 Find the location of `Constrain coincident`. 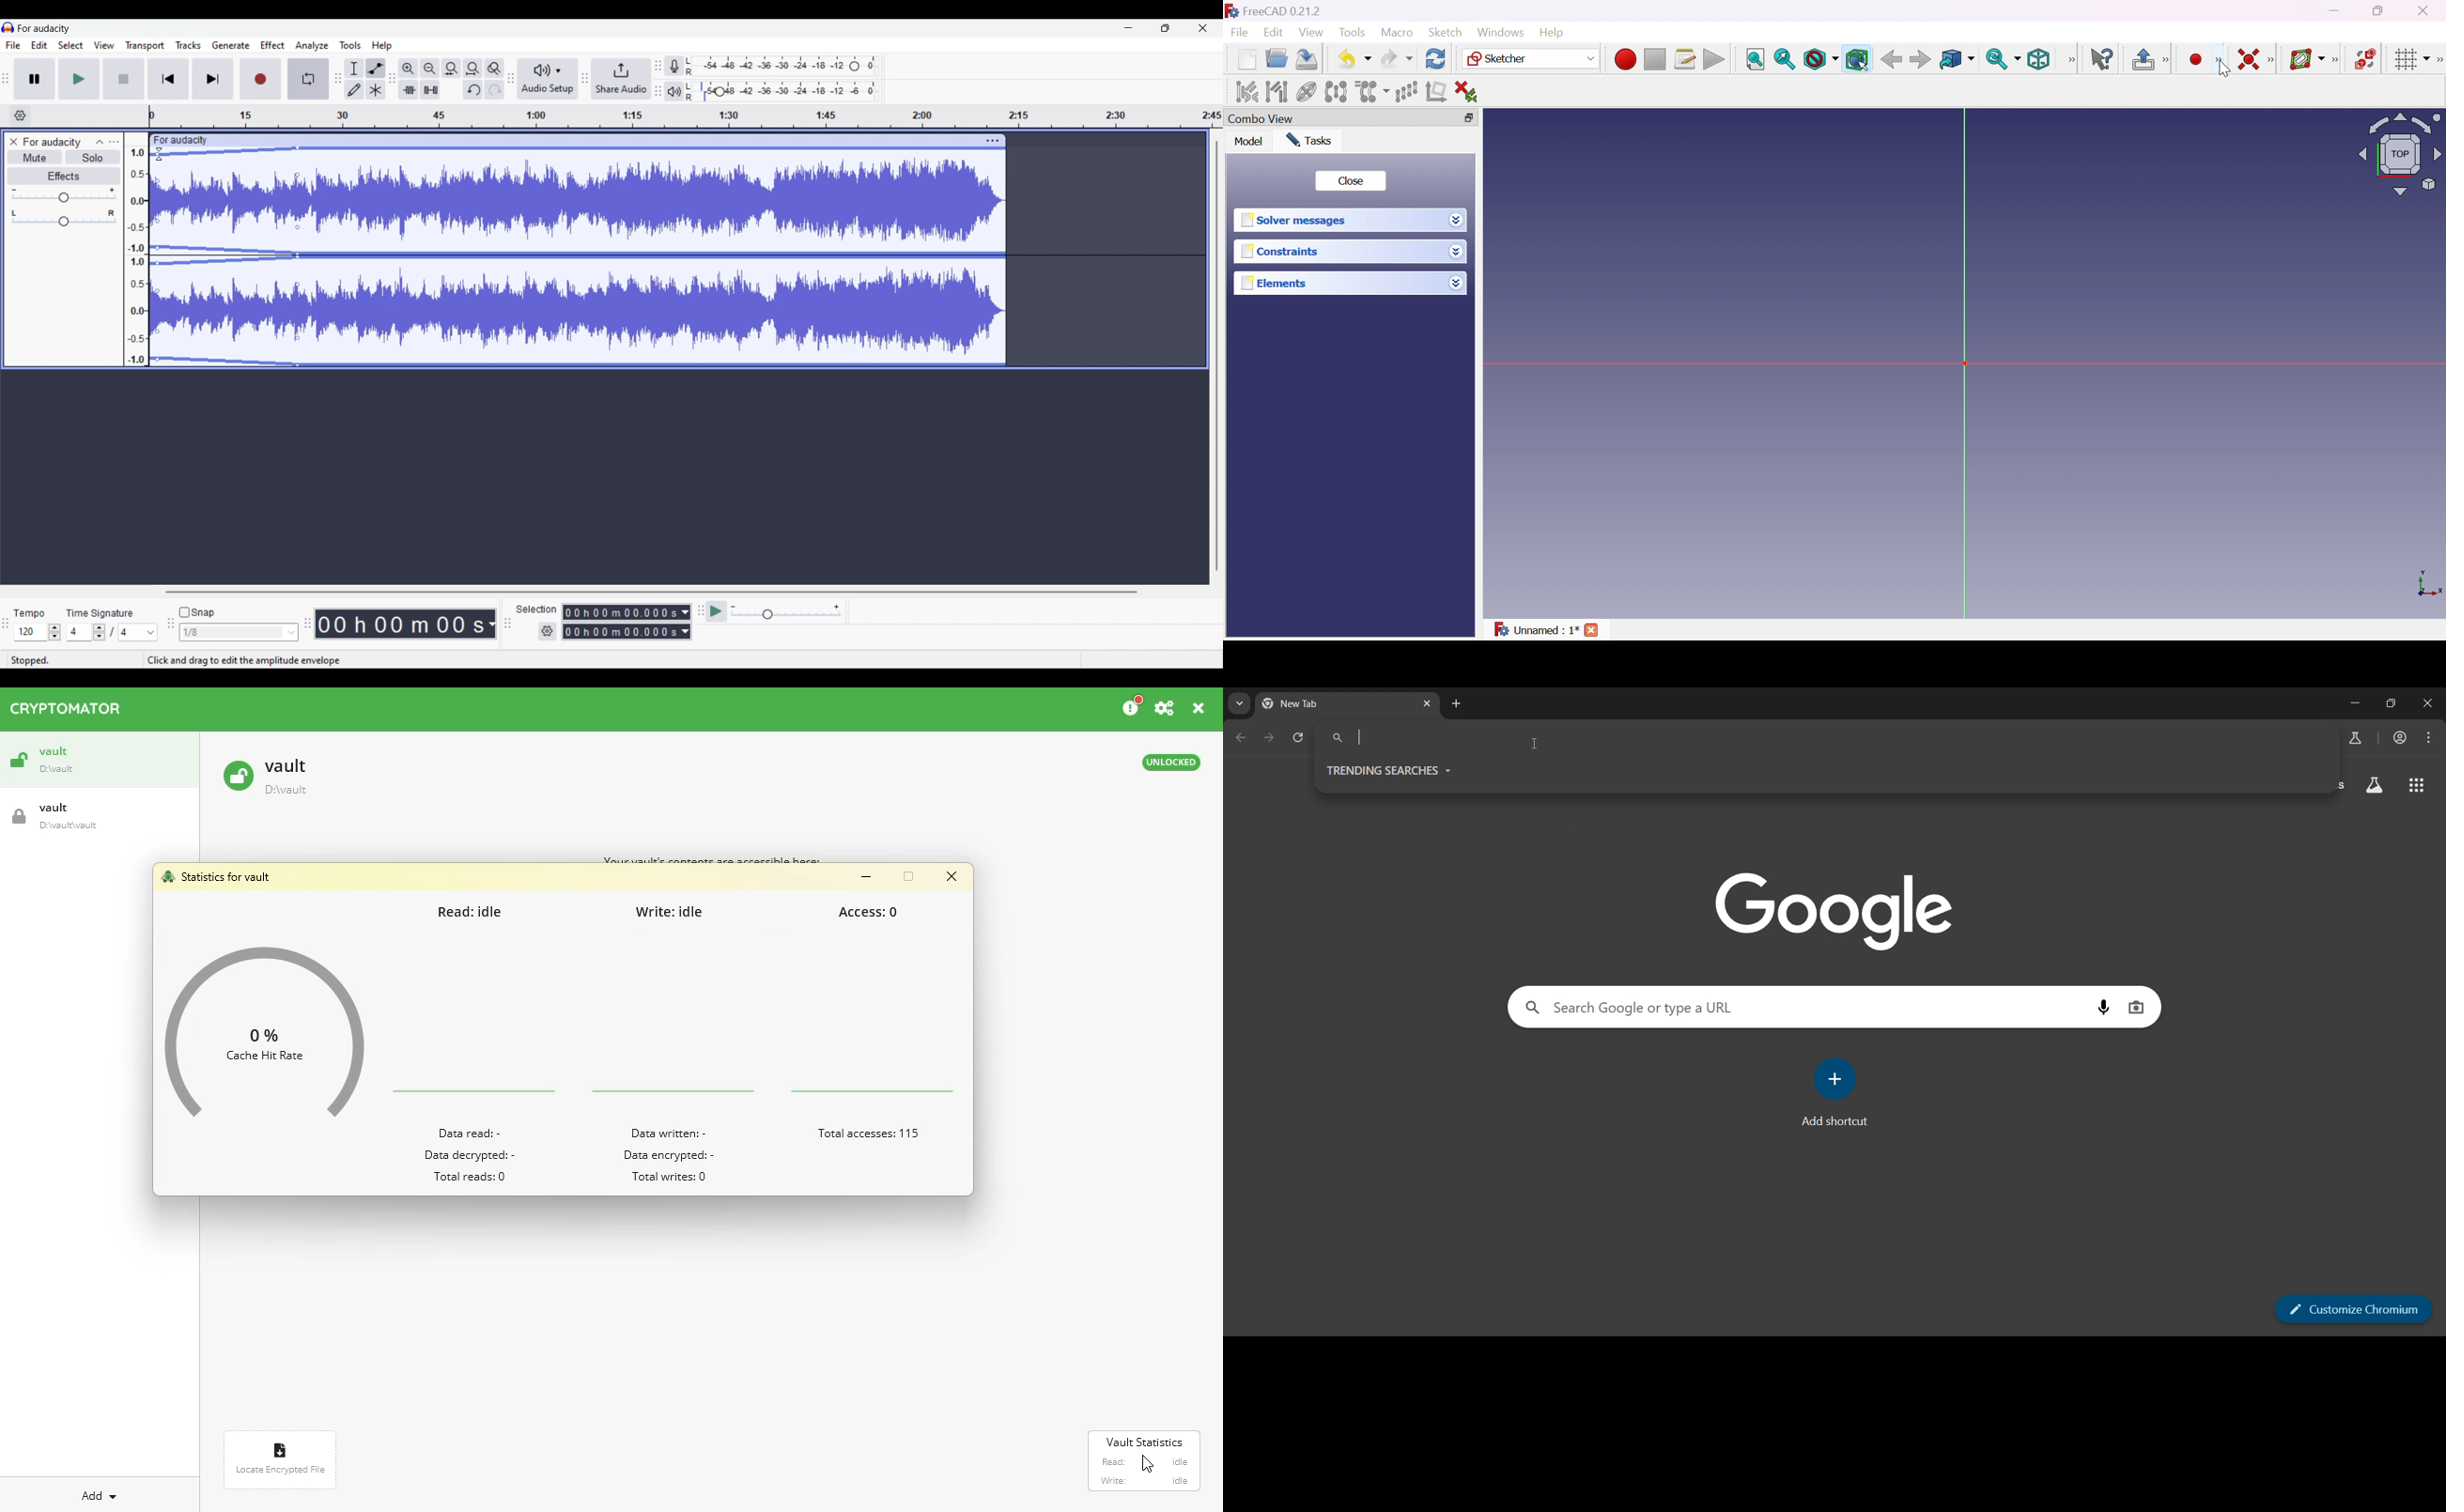

Constrain coincident is located at coordinates (2247, 59).